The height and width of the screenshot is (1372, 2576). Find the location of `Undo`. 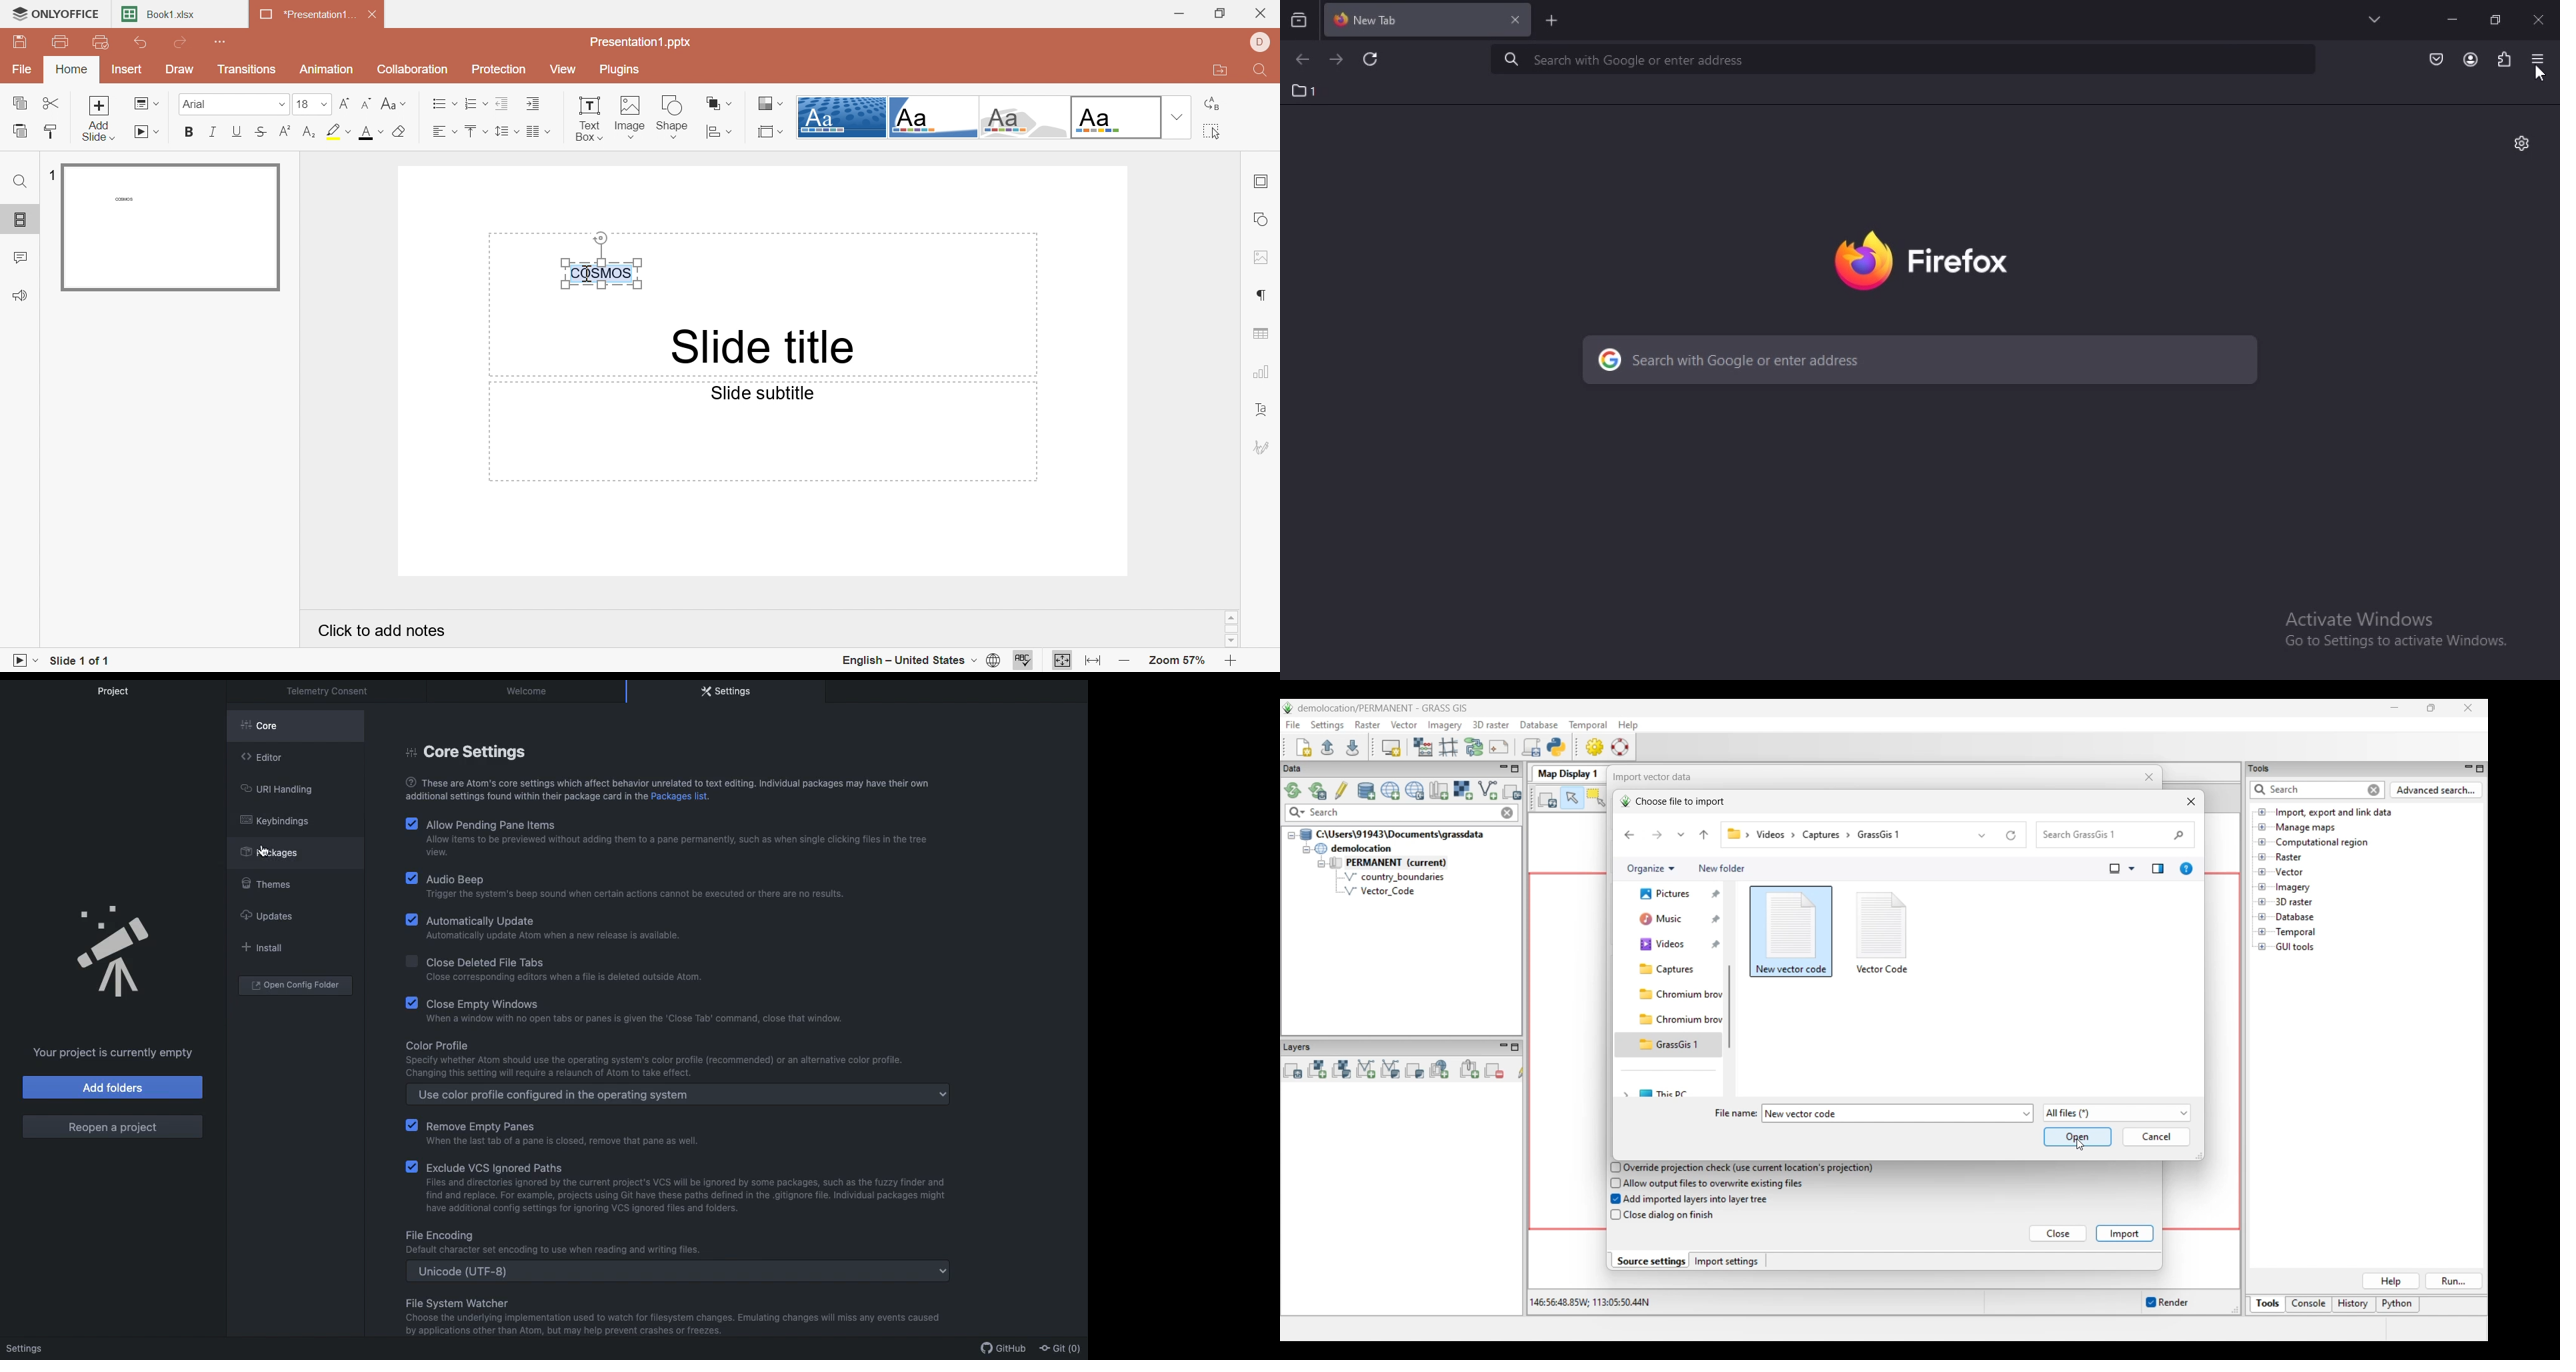

Undo is located at coordinates (144, 45).